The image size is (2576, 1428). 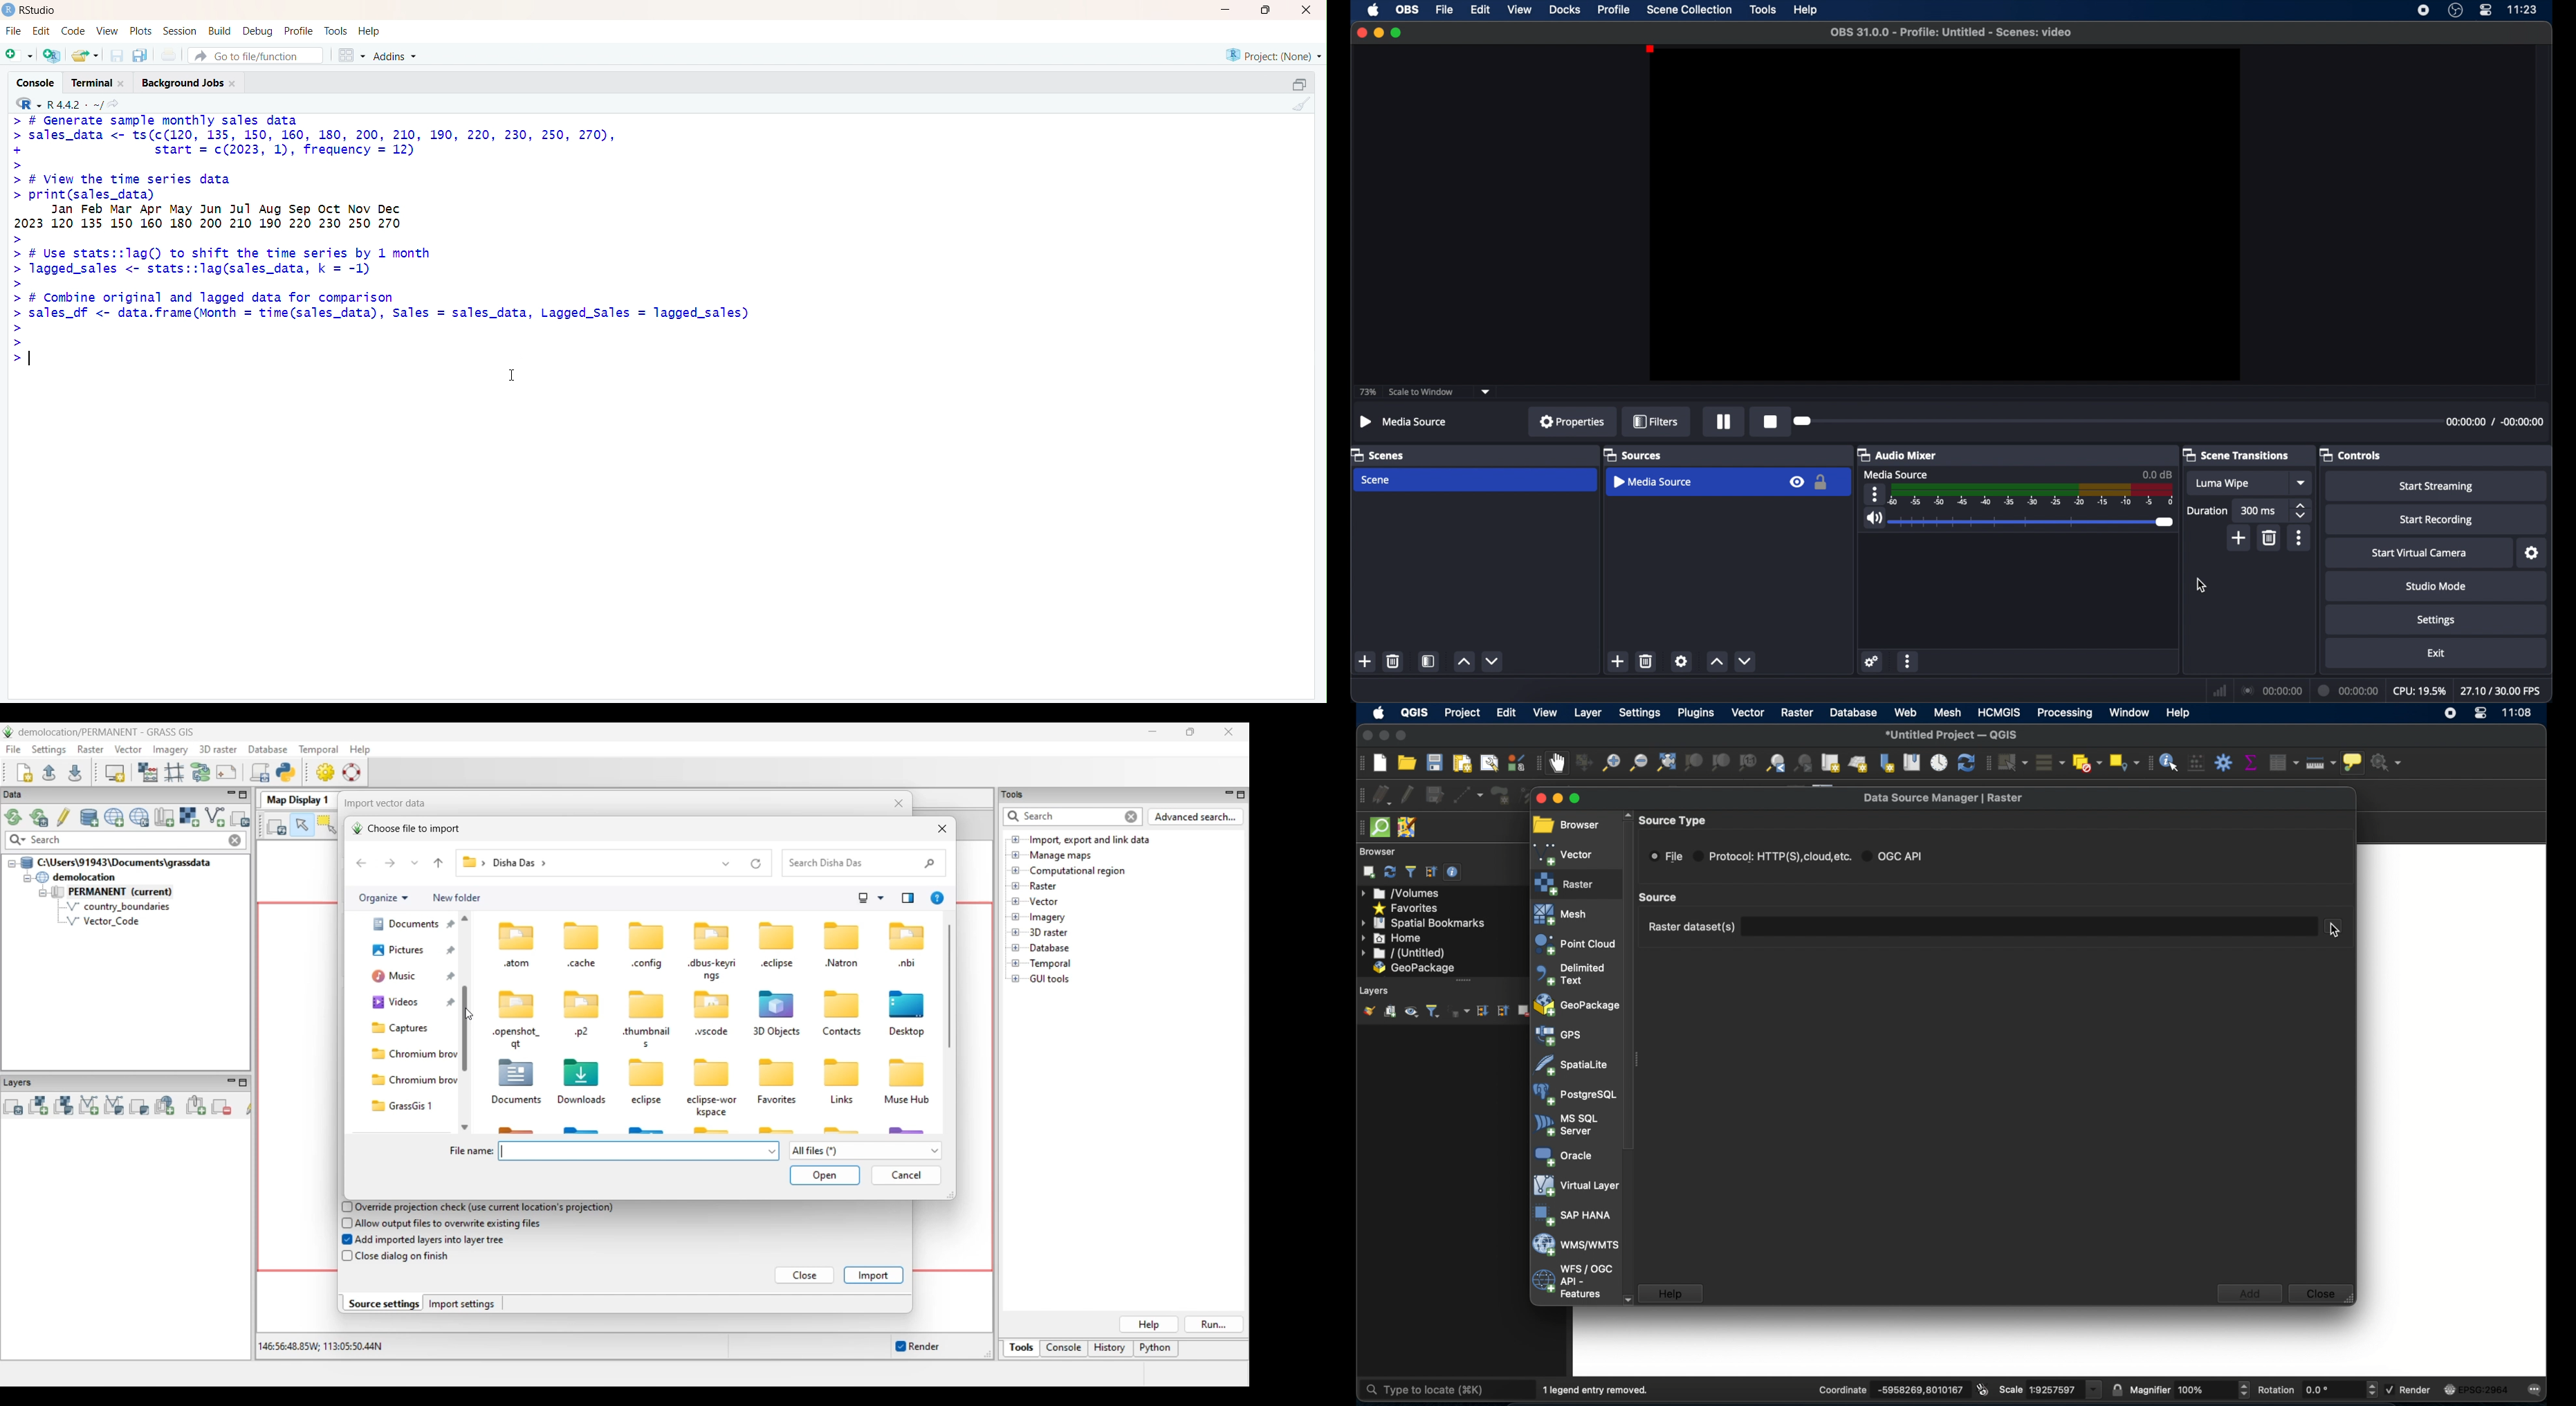 What do you see at coordinates (1397, 33) in the screenshot?
I see `maximize` at bounding box center [1397, 33].